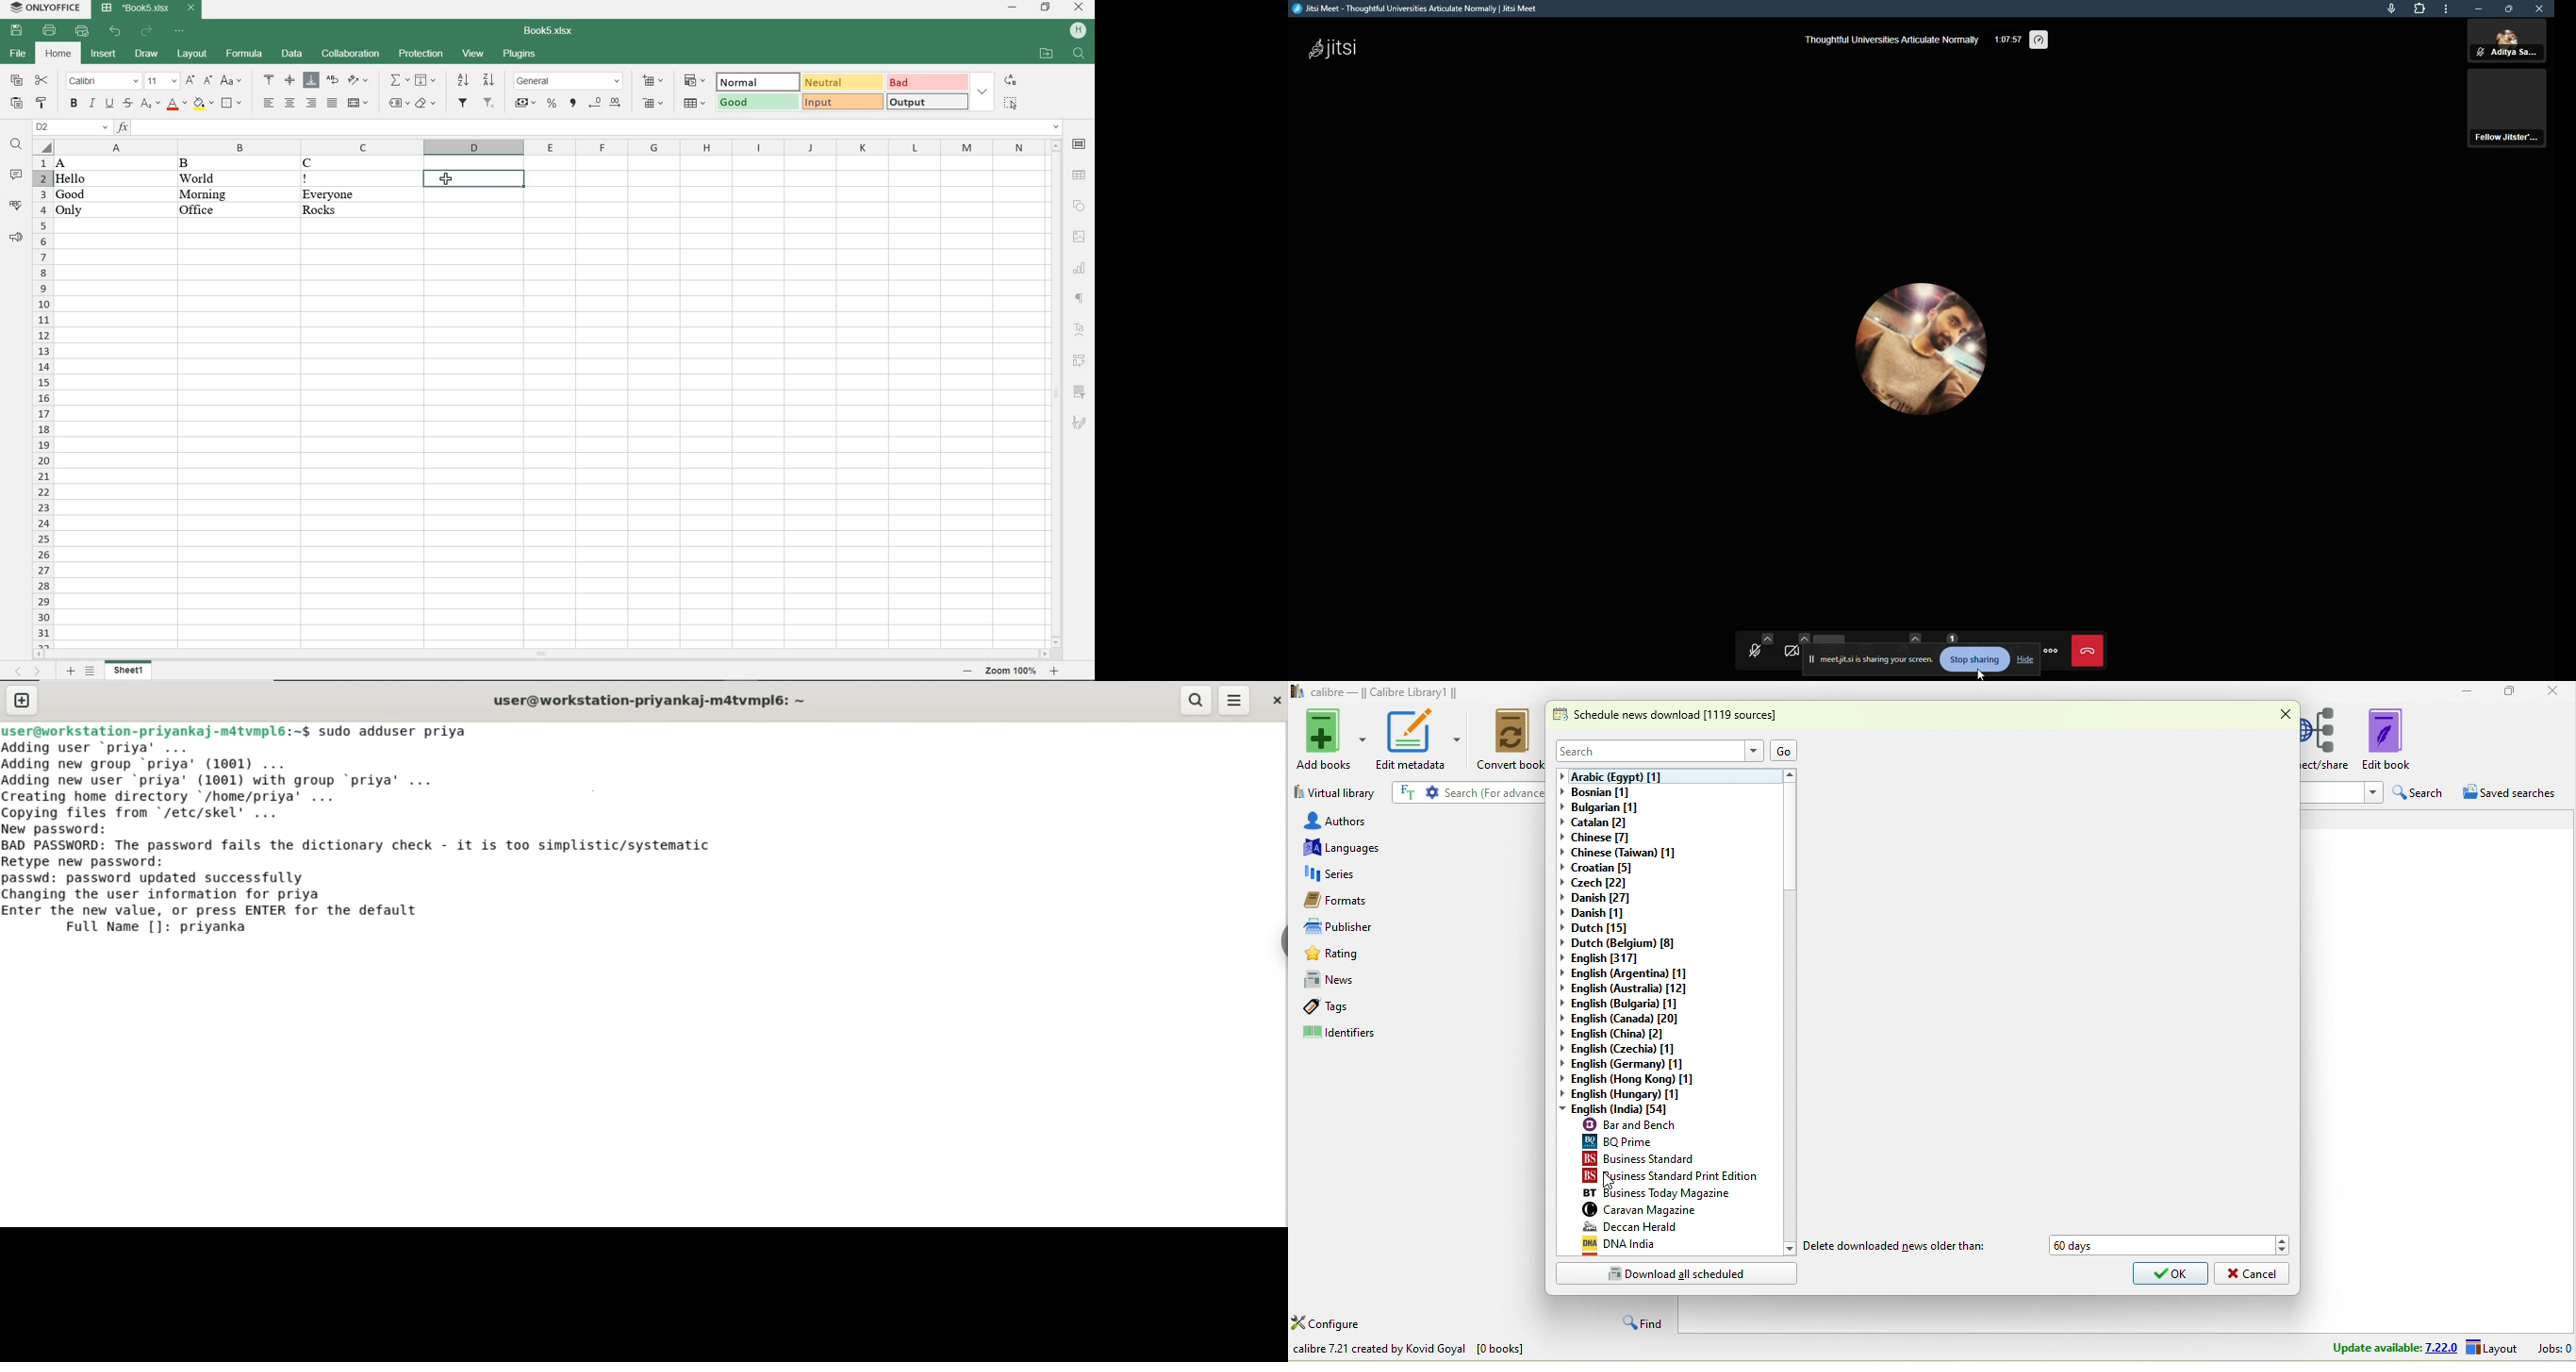  I want to click on JUSTIFIED, so click(331, 104).